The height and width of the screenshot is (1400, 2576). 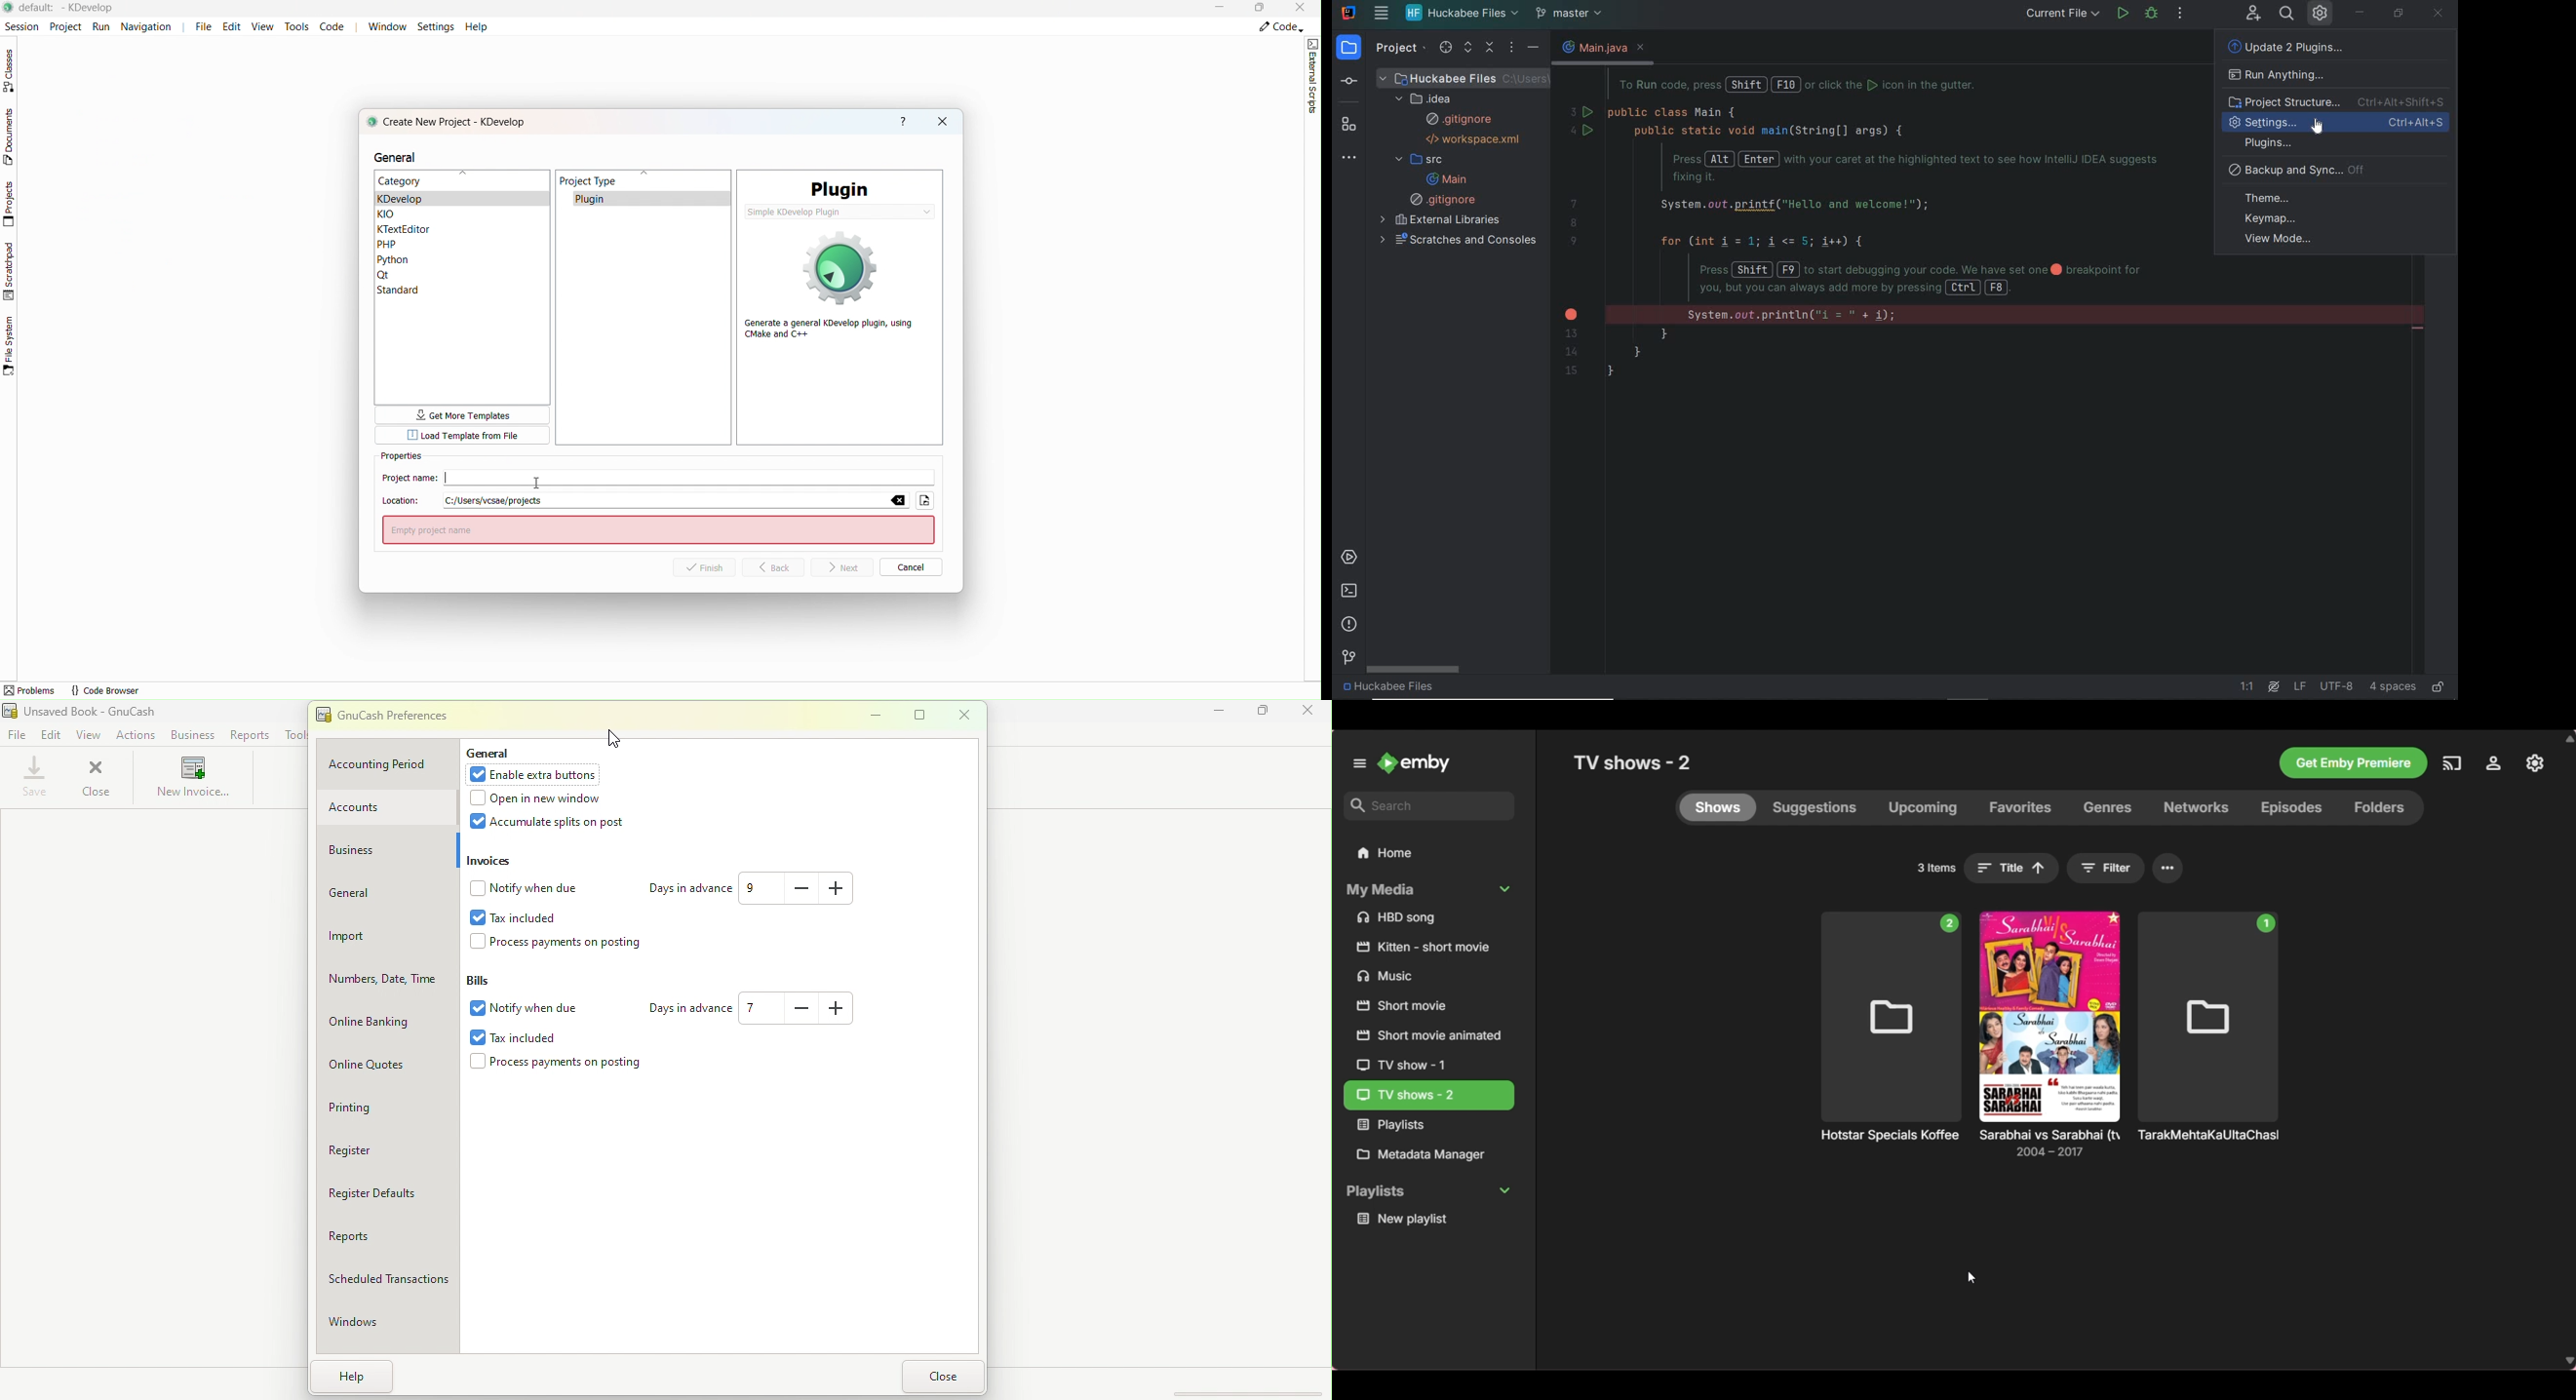 What do you see at coordinates (1353, 124) in the screenshot?
I see `structure` at bounding box center [1353, 124].